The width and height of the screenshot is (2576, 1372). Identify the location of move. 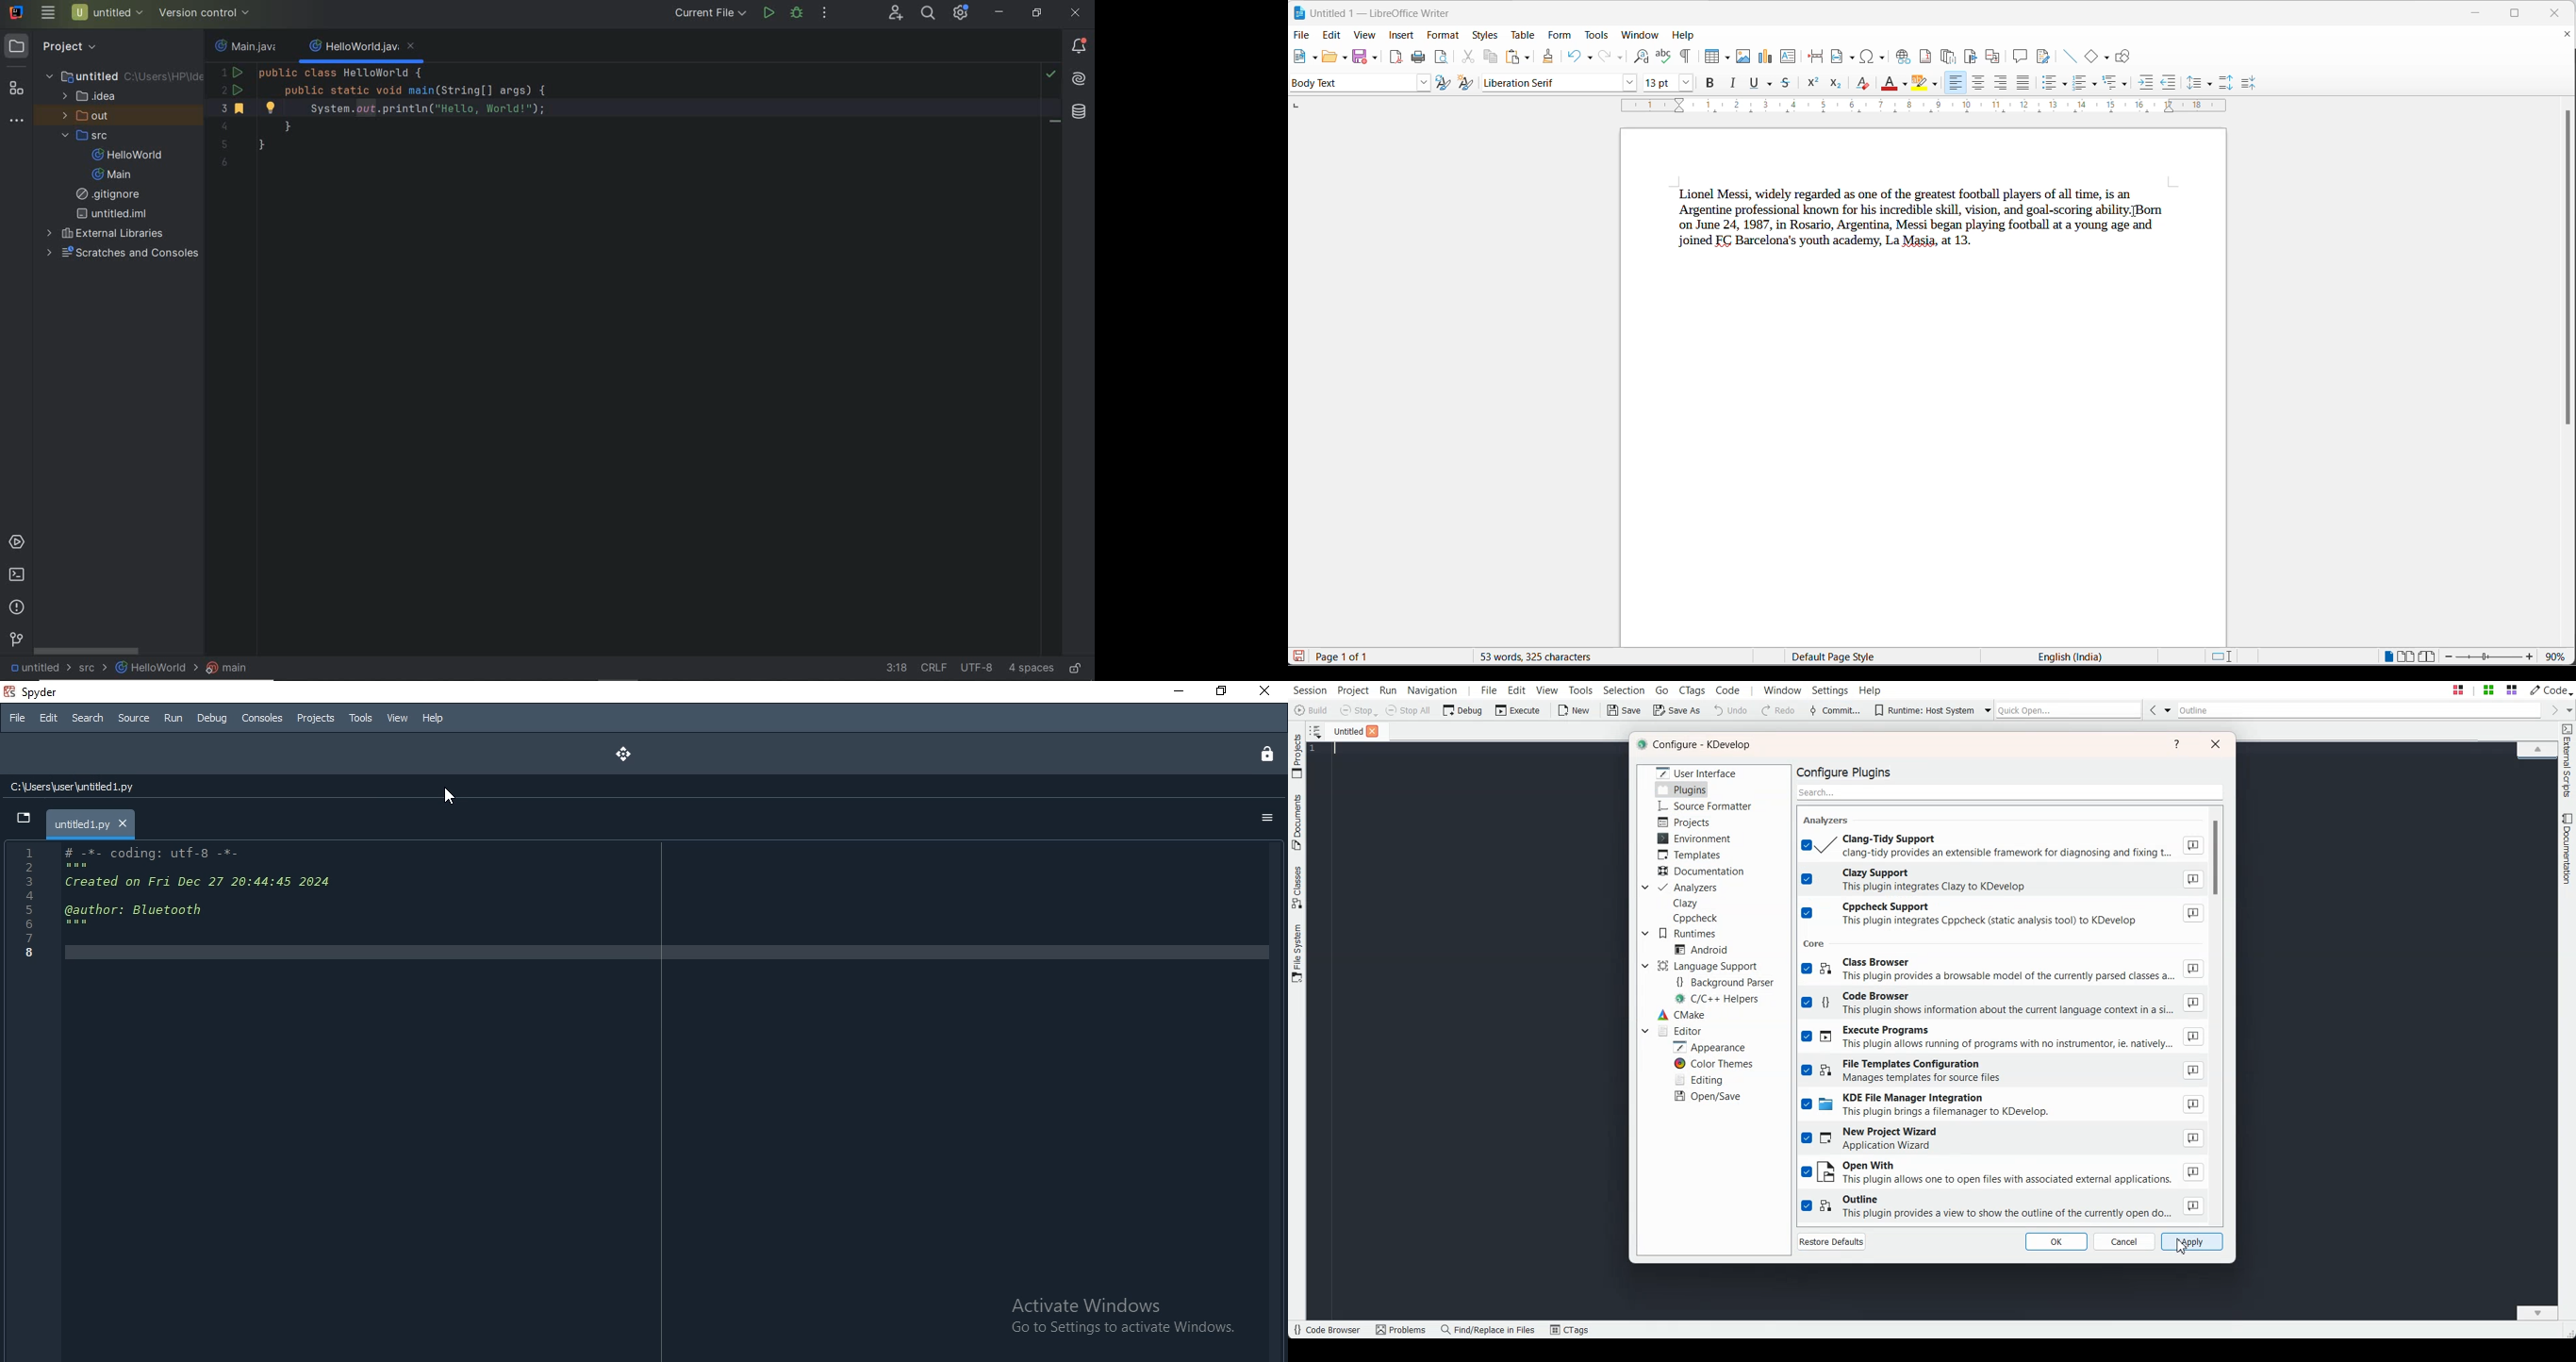
(620, 752).